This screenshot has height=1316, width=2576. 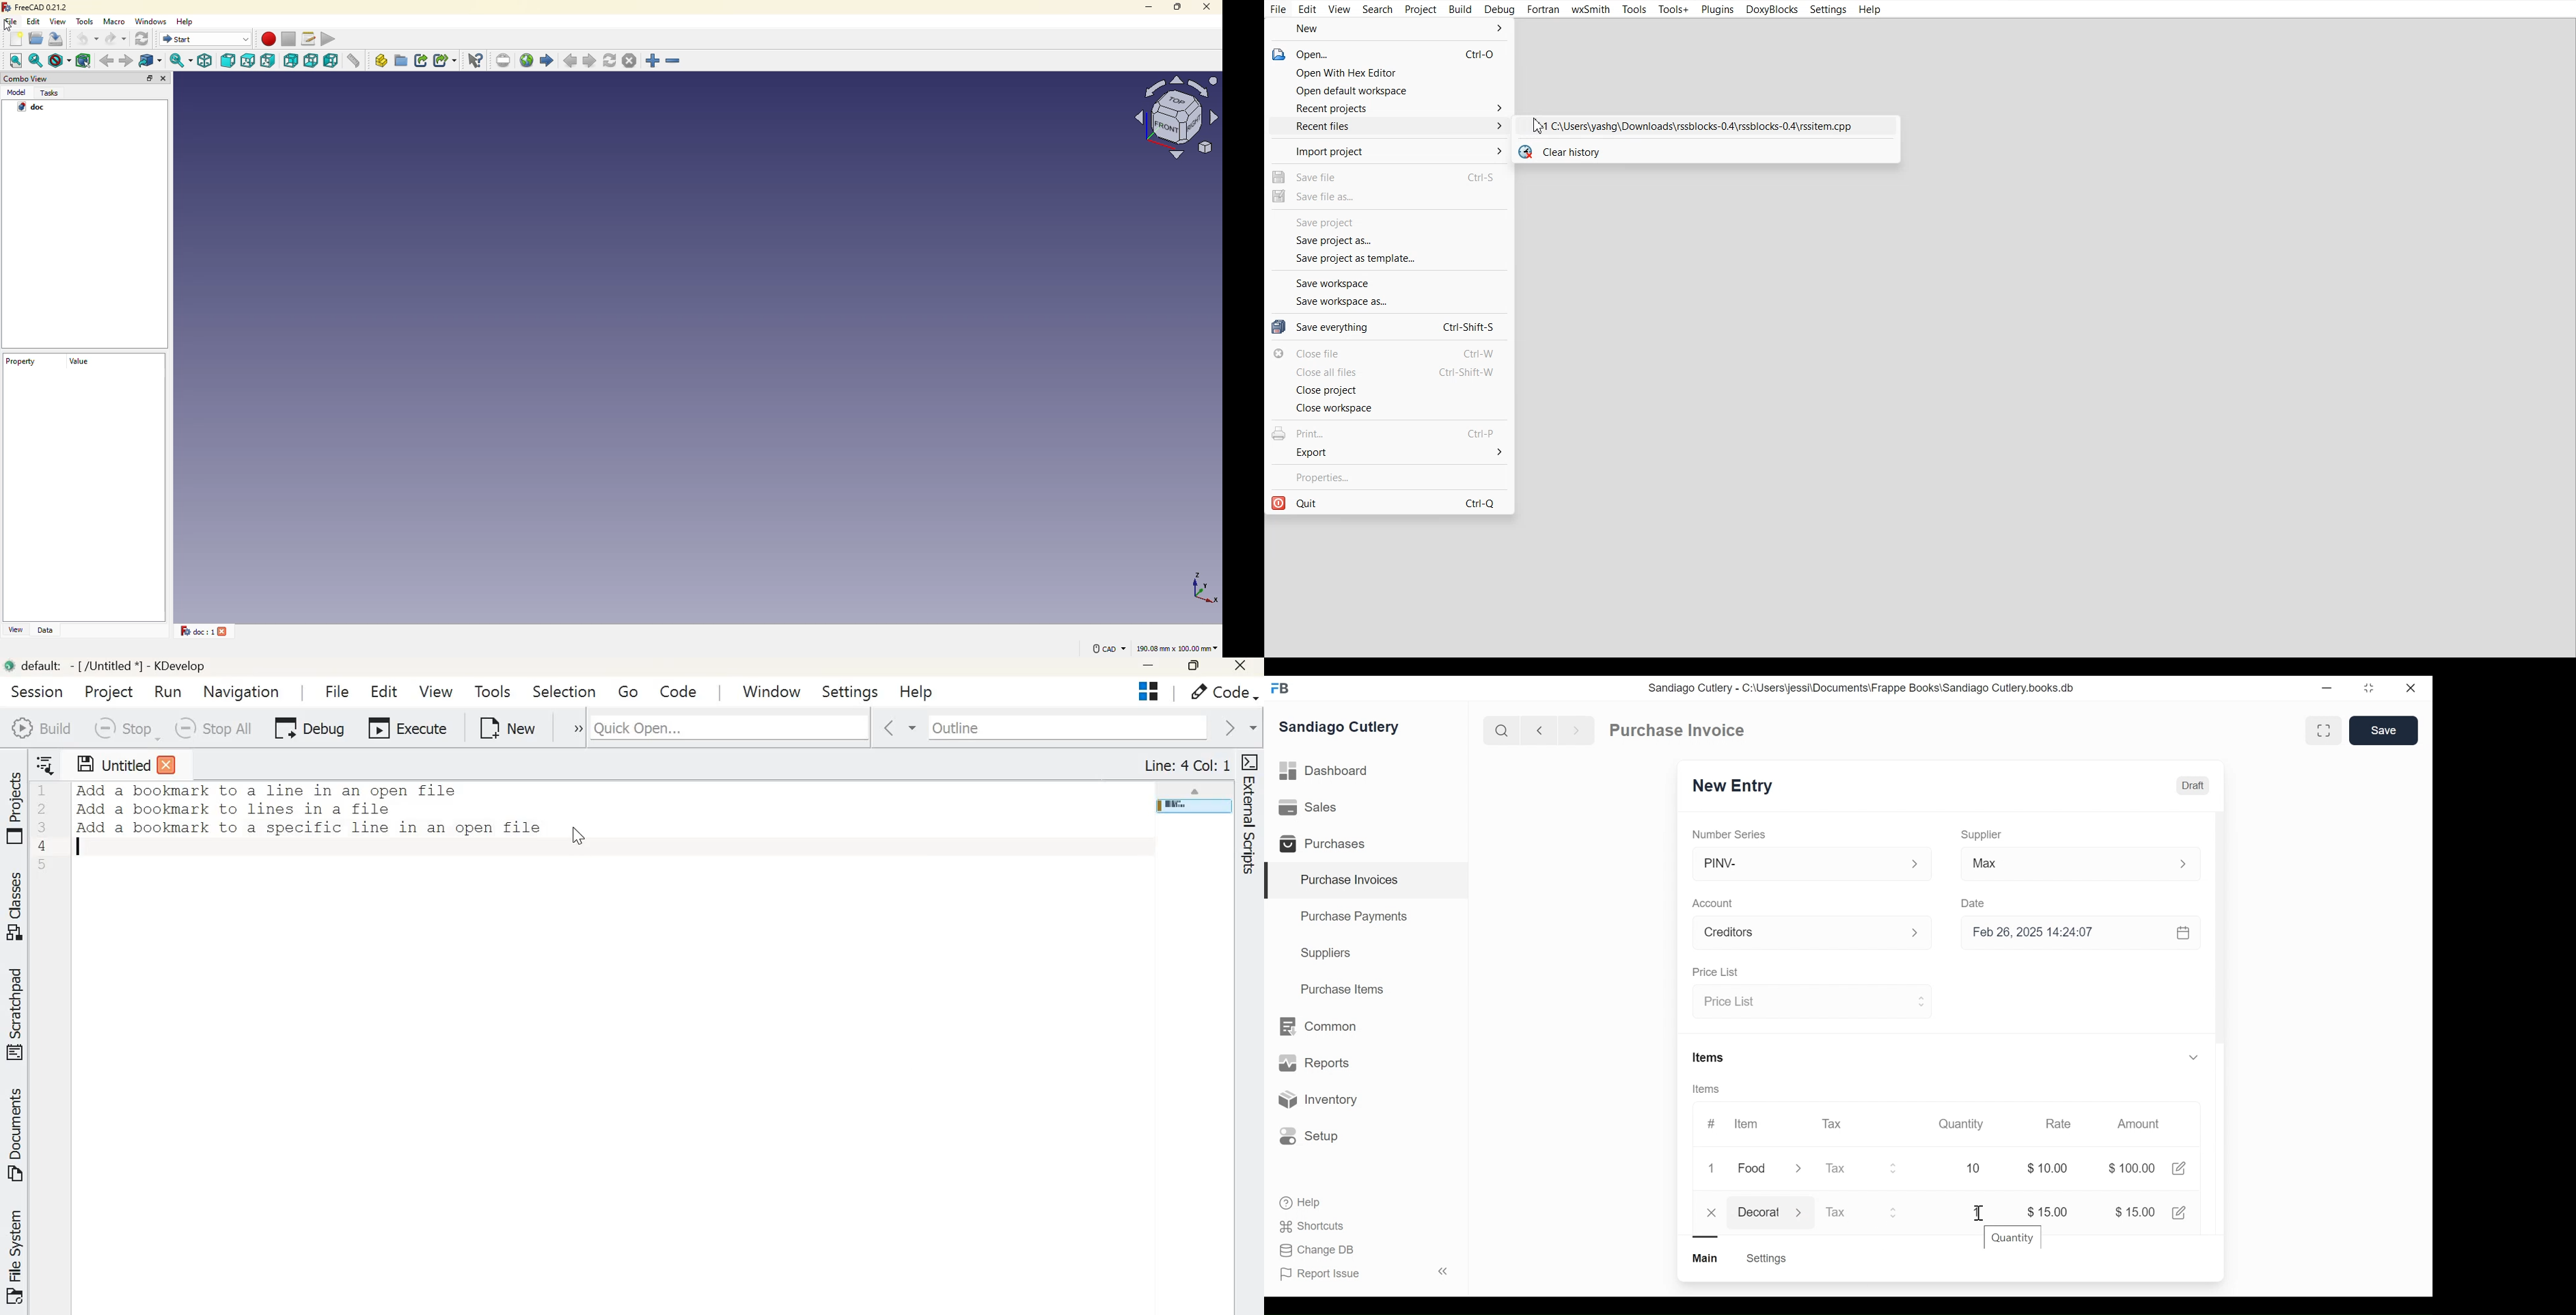 What do you see at coordinates (2183, 864) in the screenshot?
I see `Expand` at bounding box center [2183, 864].